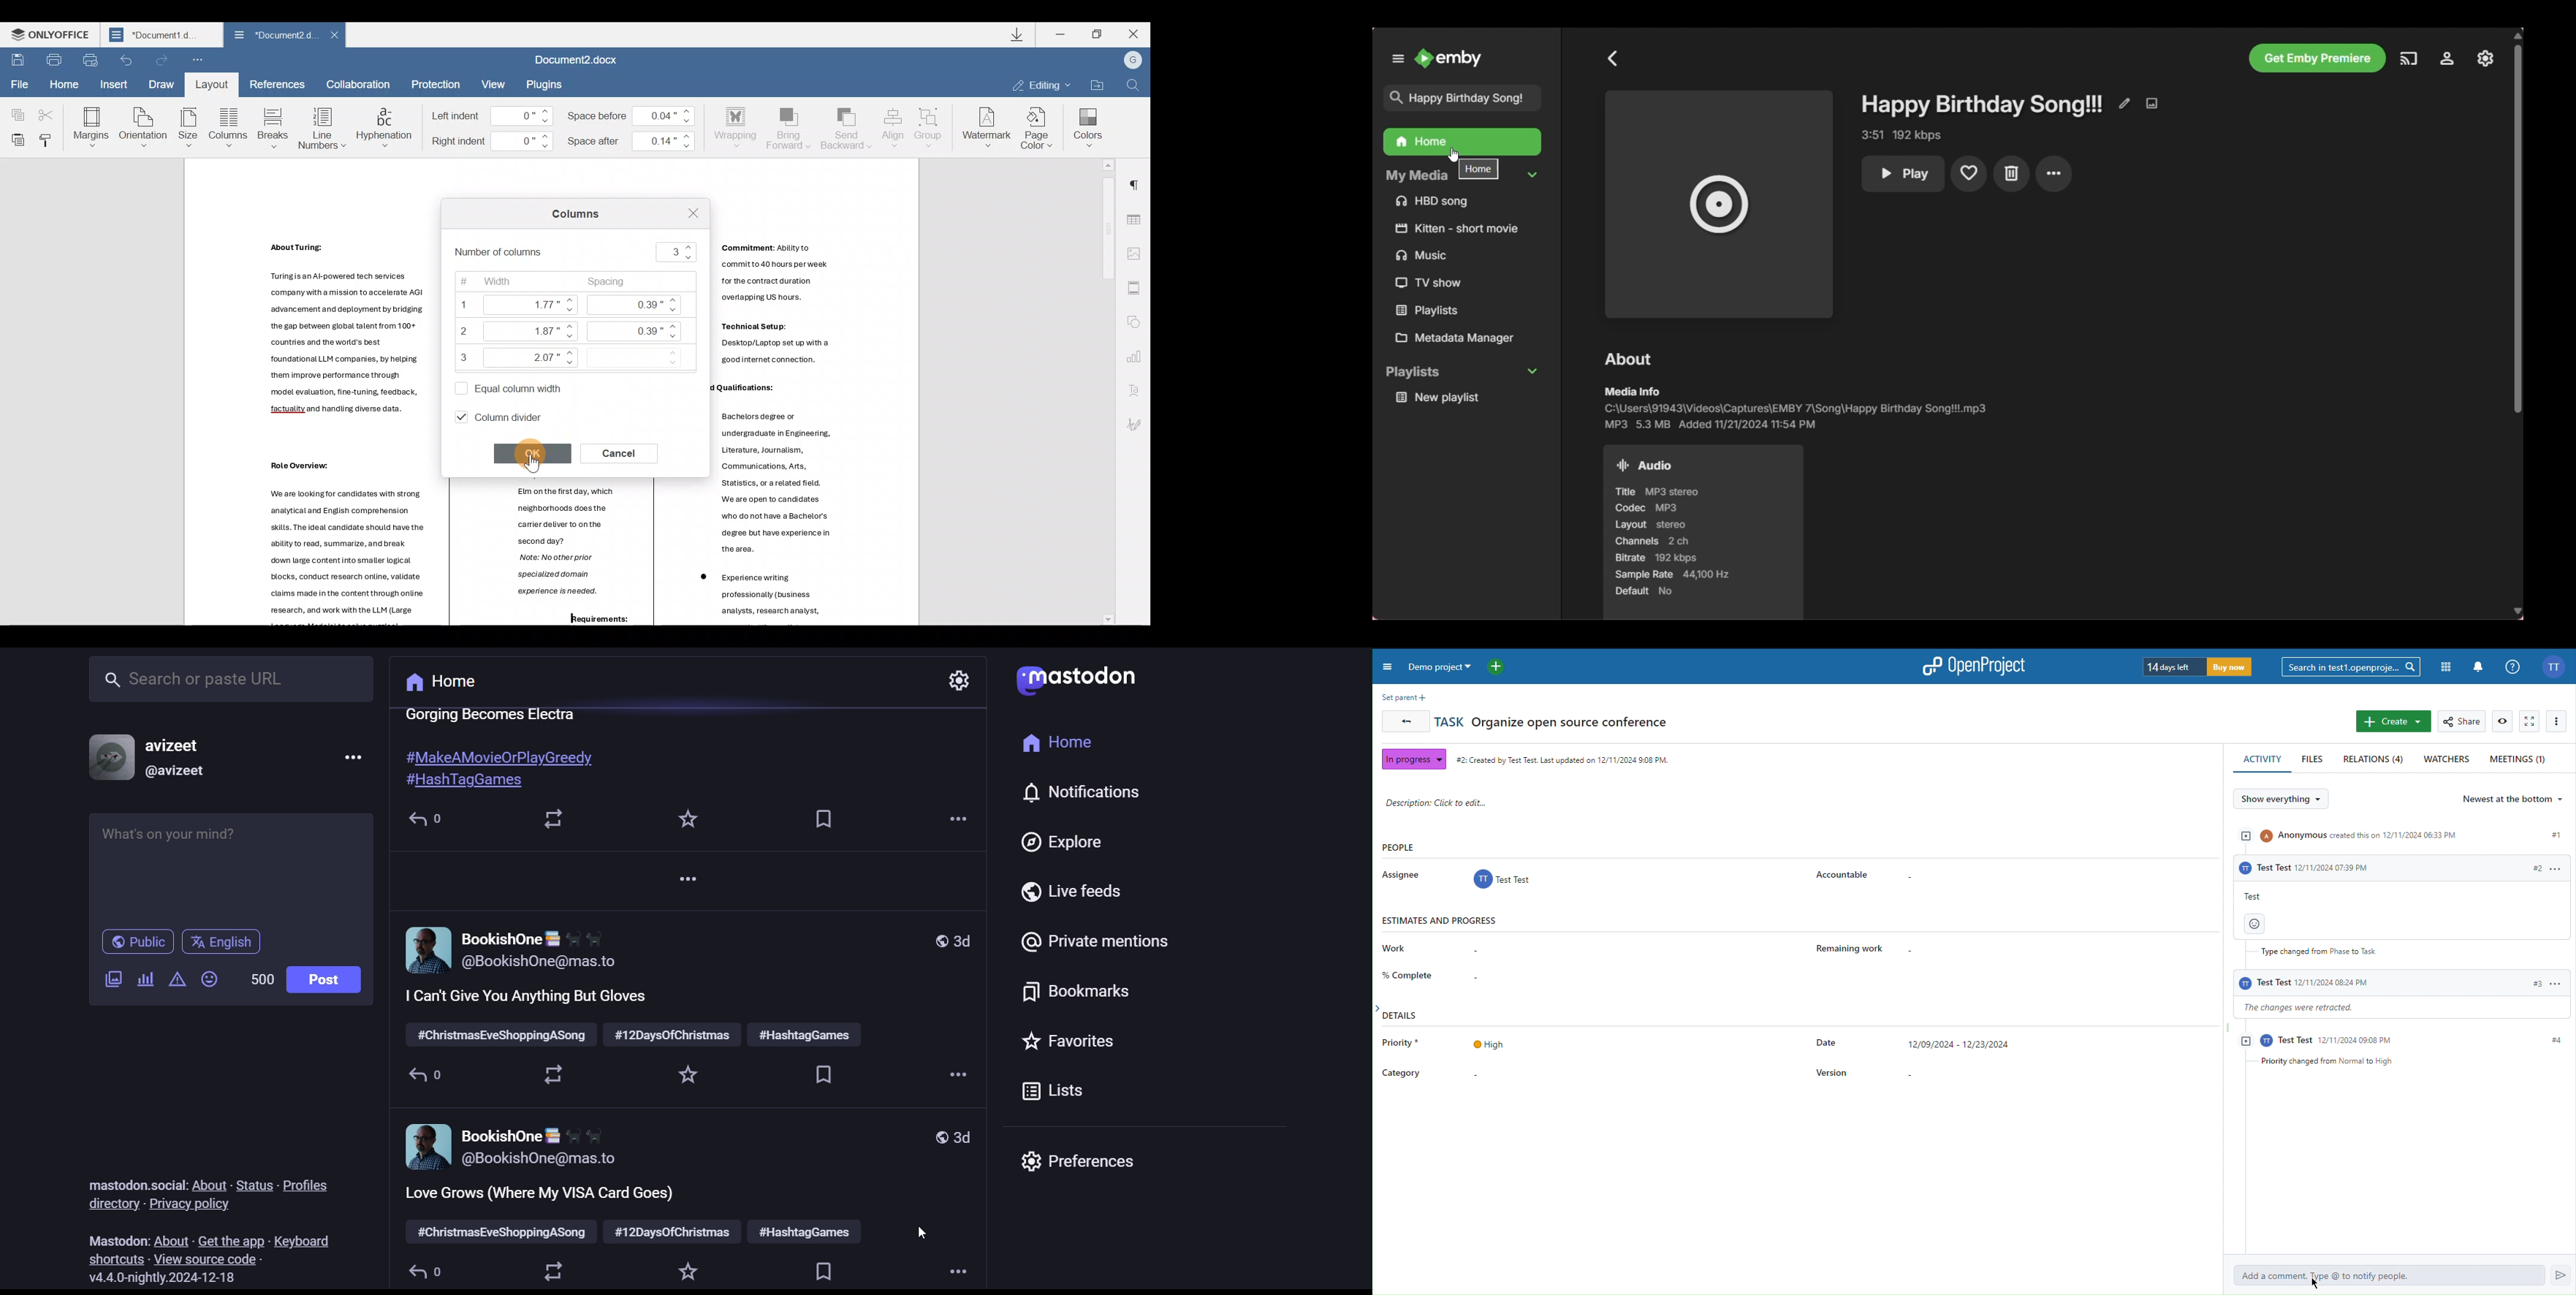 This screenshot has width=2576, height=1316. What do you see at coordinates (633, 138) in the screenshot?
I see `Space after` at bounding box center [633, 138].